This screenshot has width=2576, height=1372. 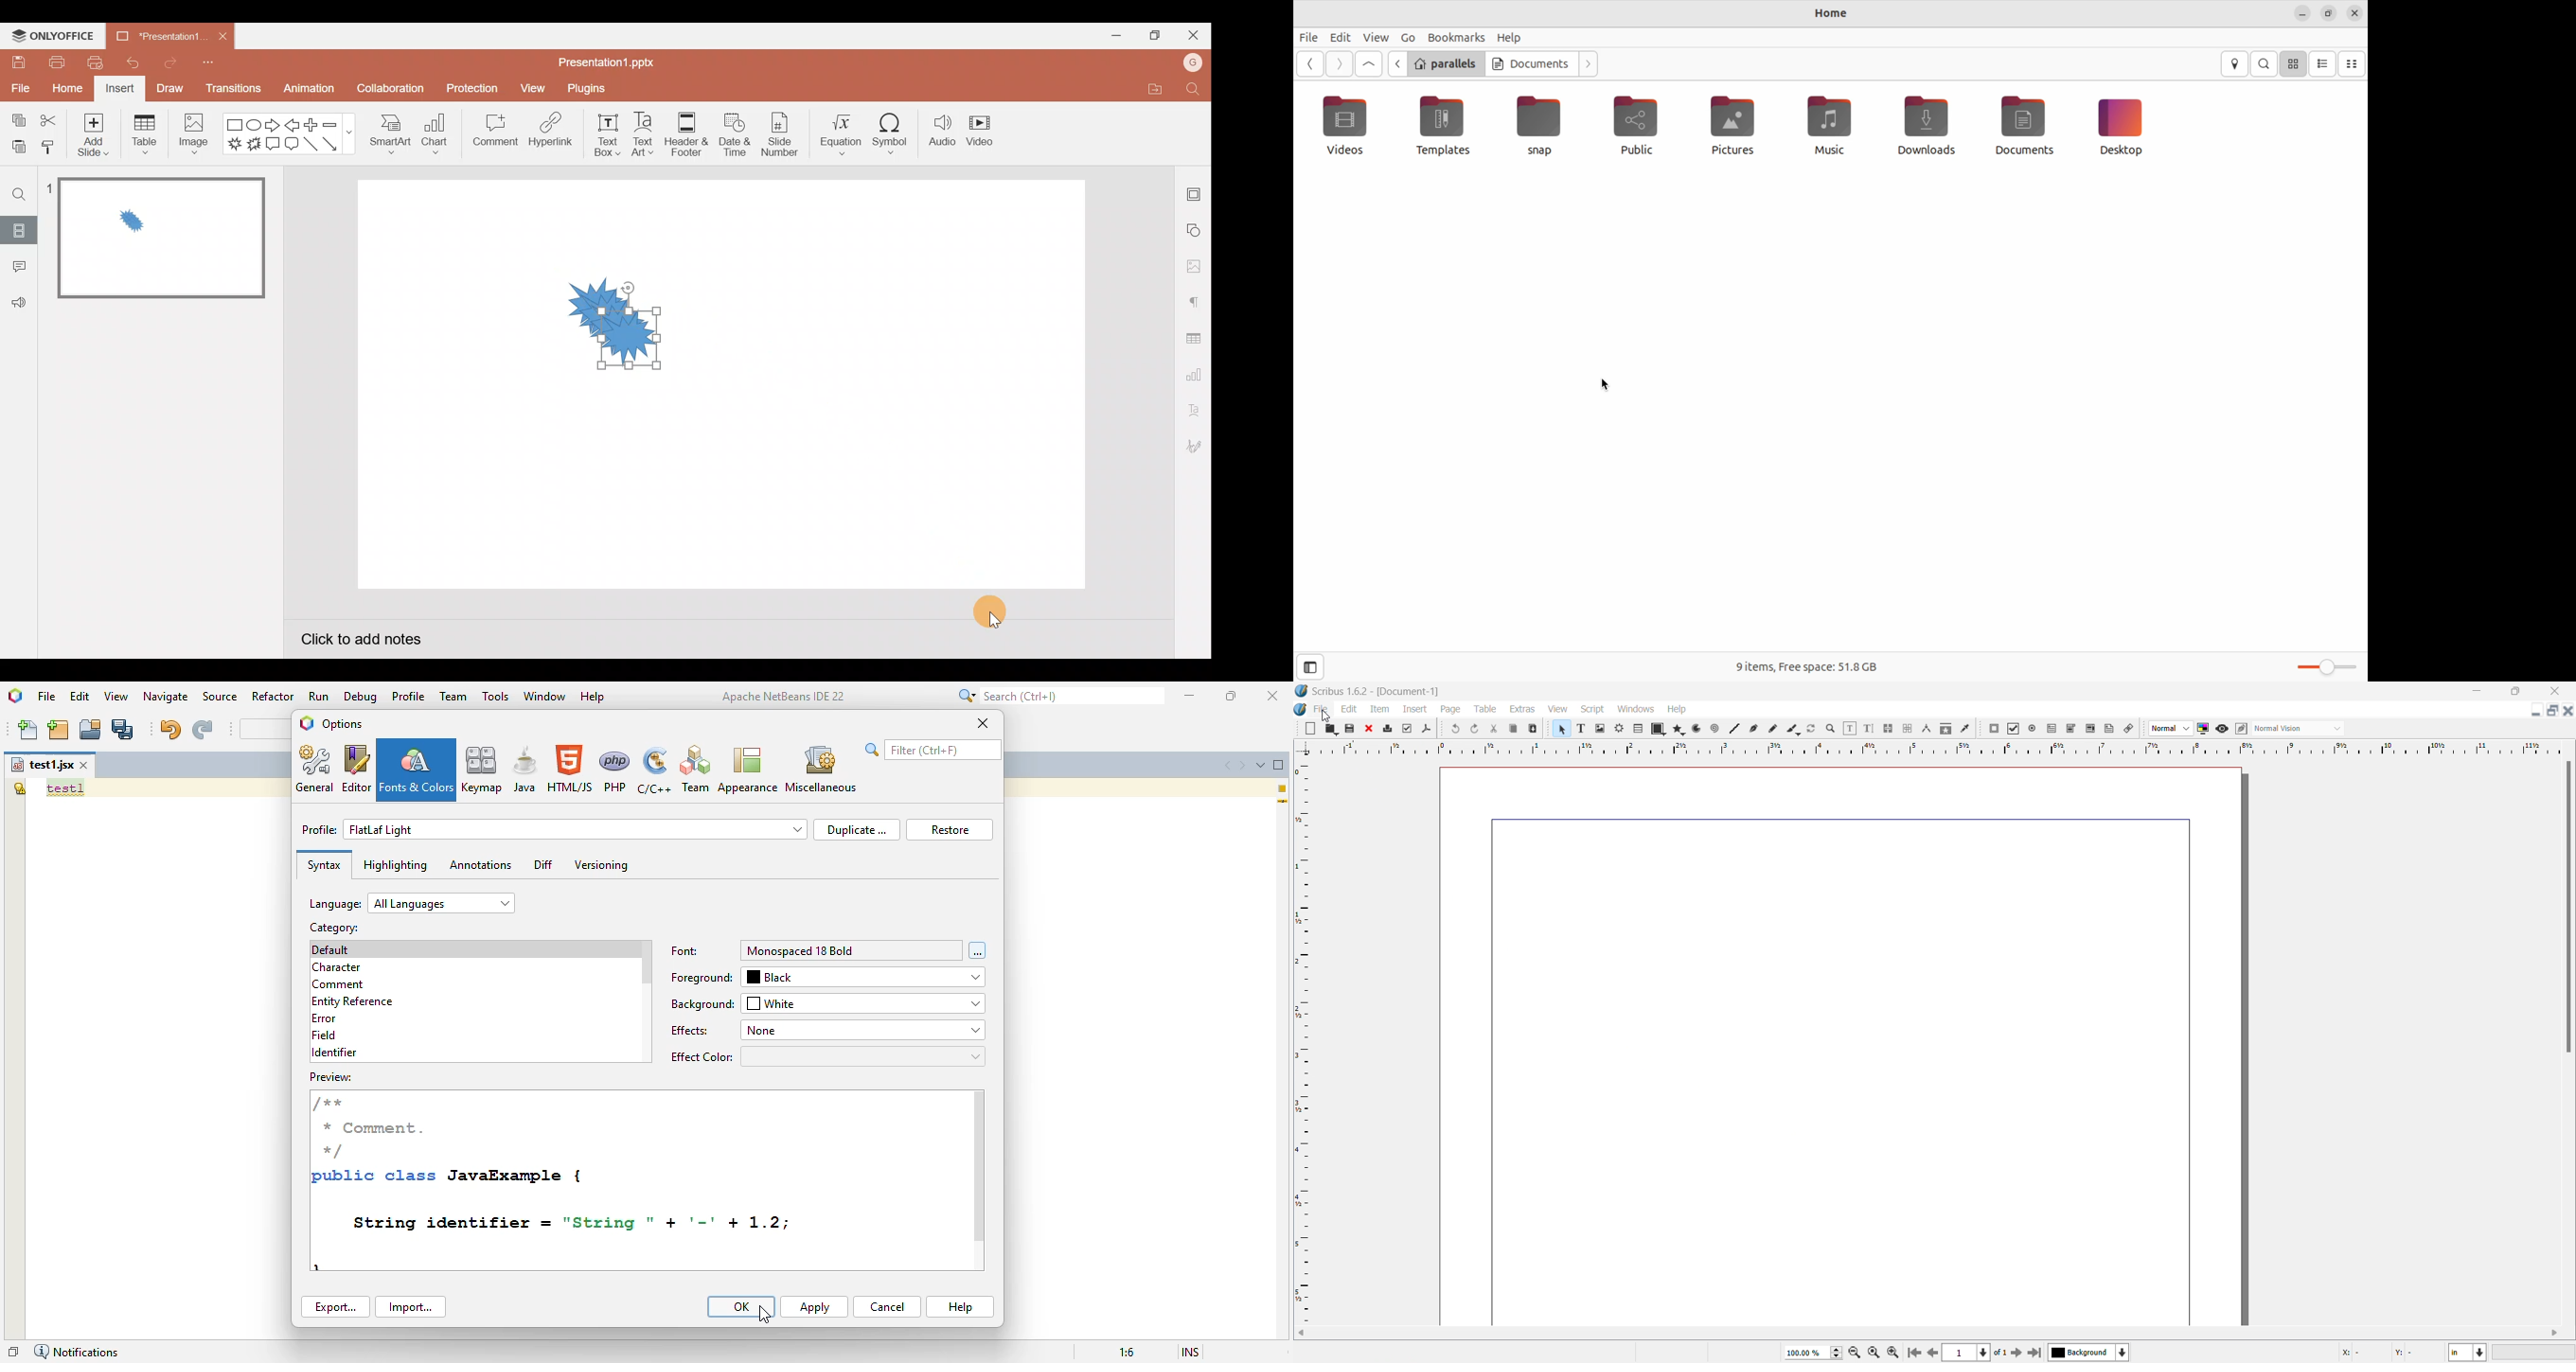 I want to click on View, so click(x=531, y=87).